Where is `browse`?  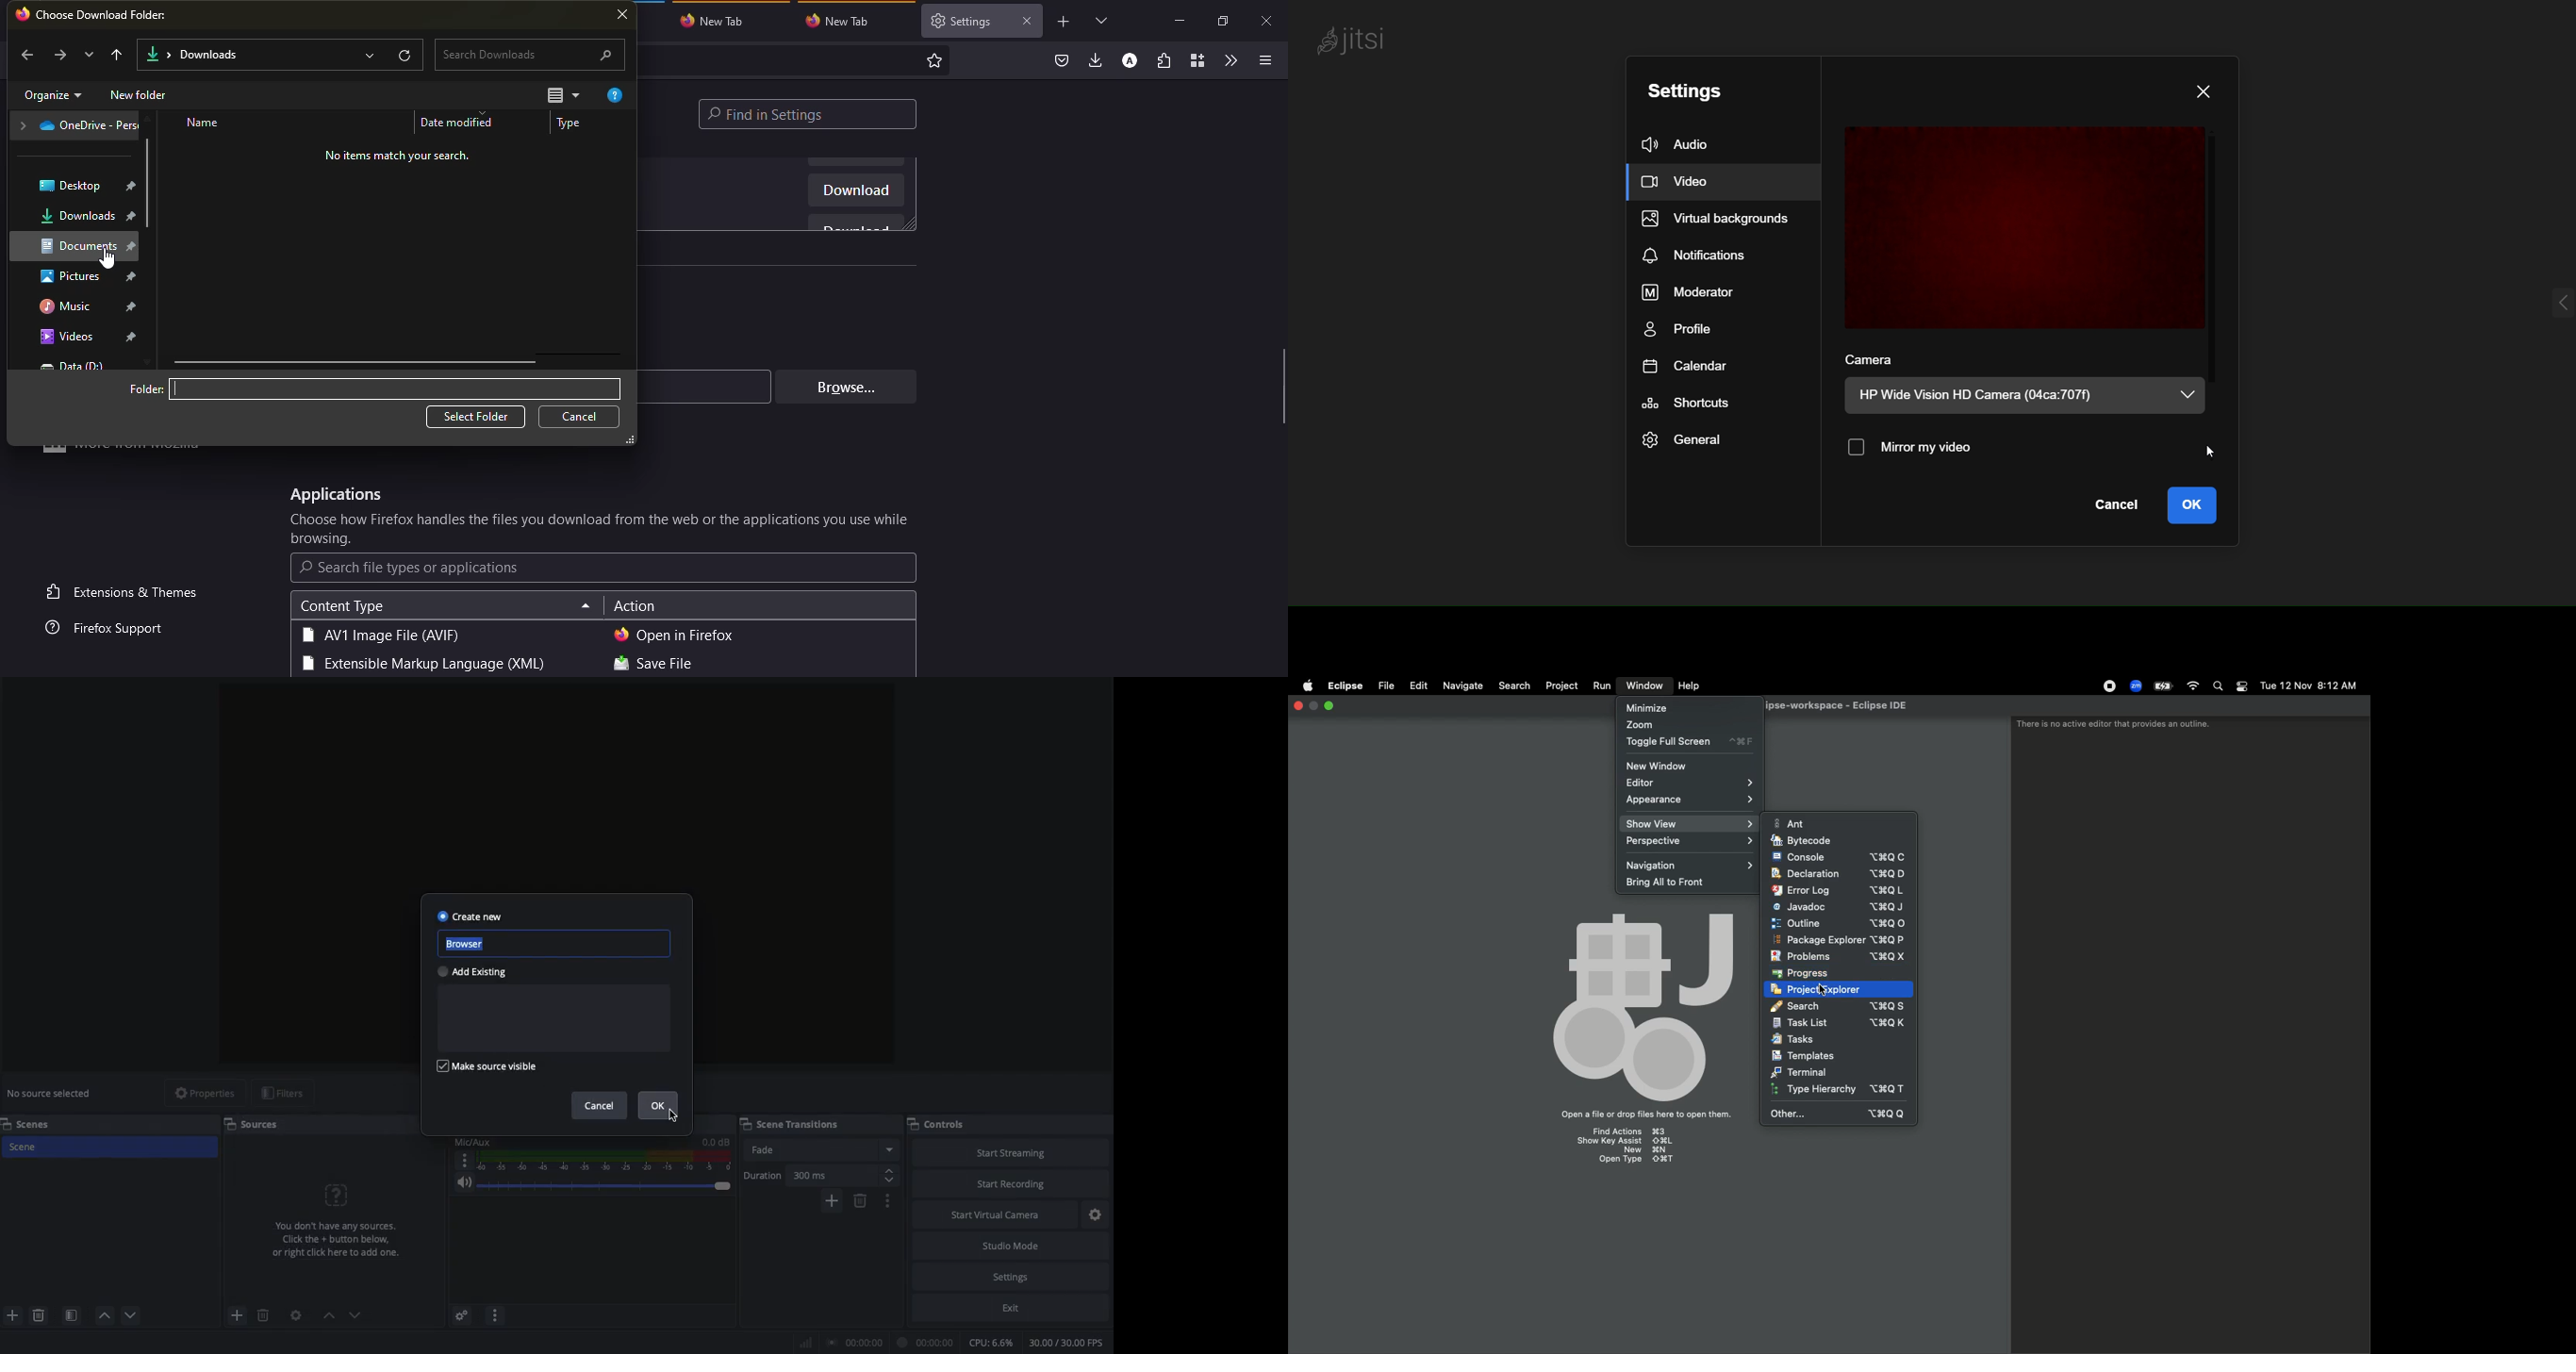 browse is located at coordinates (842, 387).